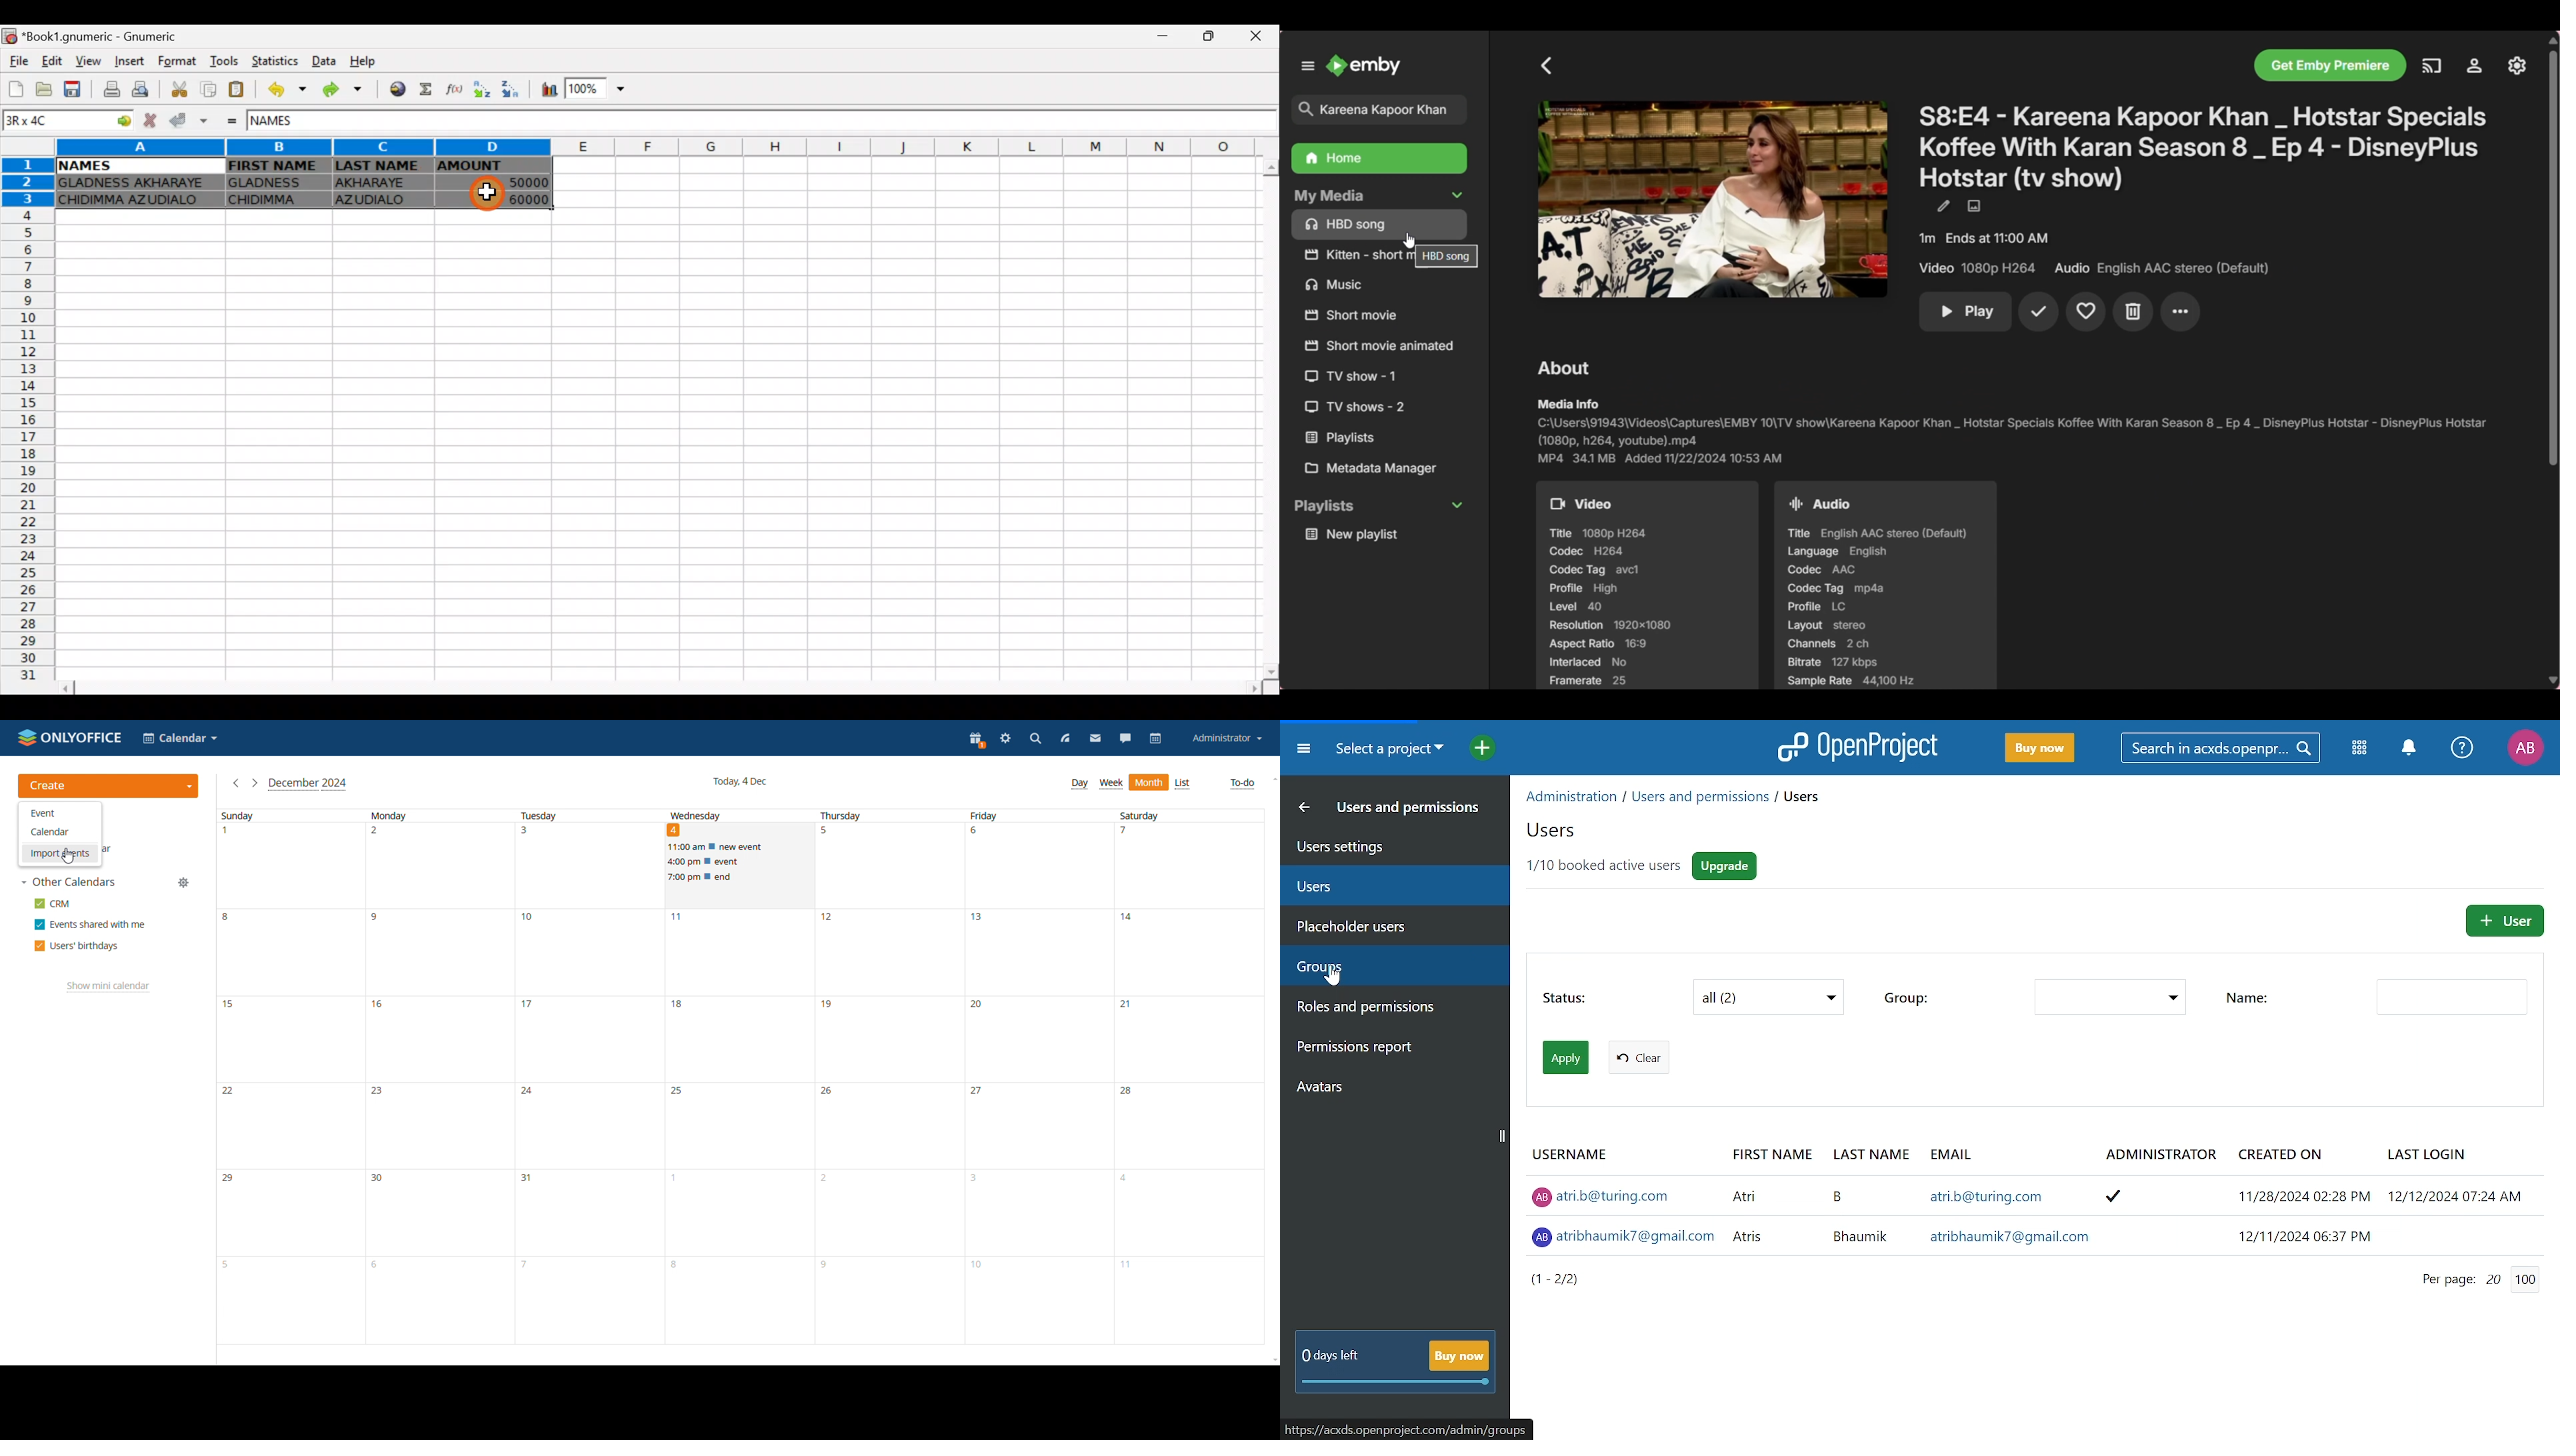 The width and height of the screenshot is (2576, 1456). What do you see at coordinates (1379, 159) in the screenshot?
I see `Home folder, highlighted` at bounding box center [1379, 159].